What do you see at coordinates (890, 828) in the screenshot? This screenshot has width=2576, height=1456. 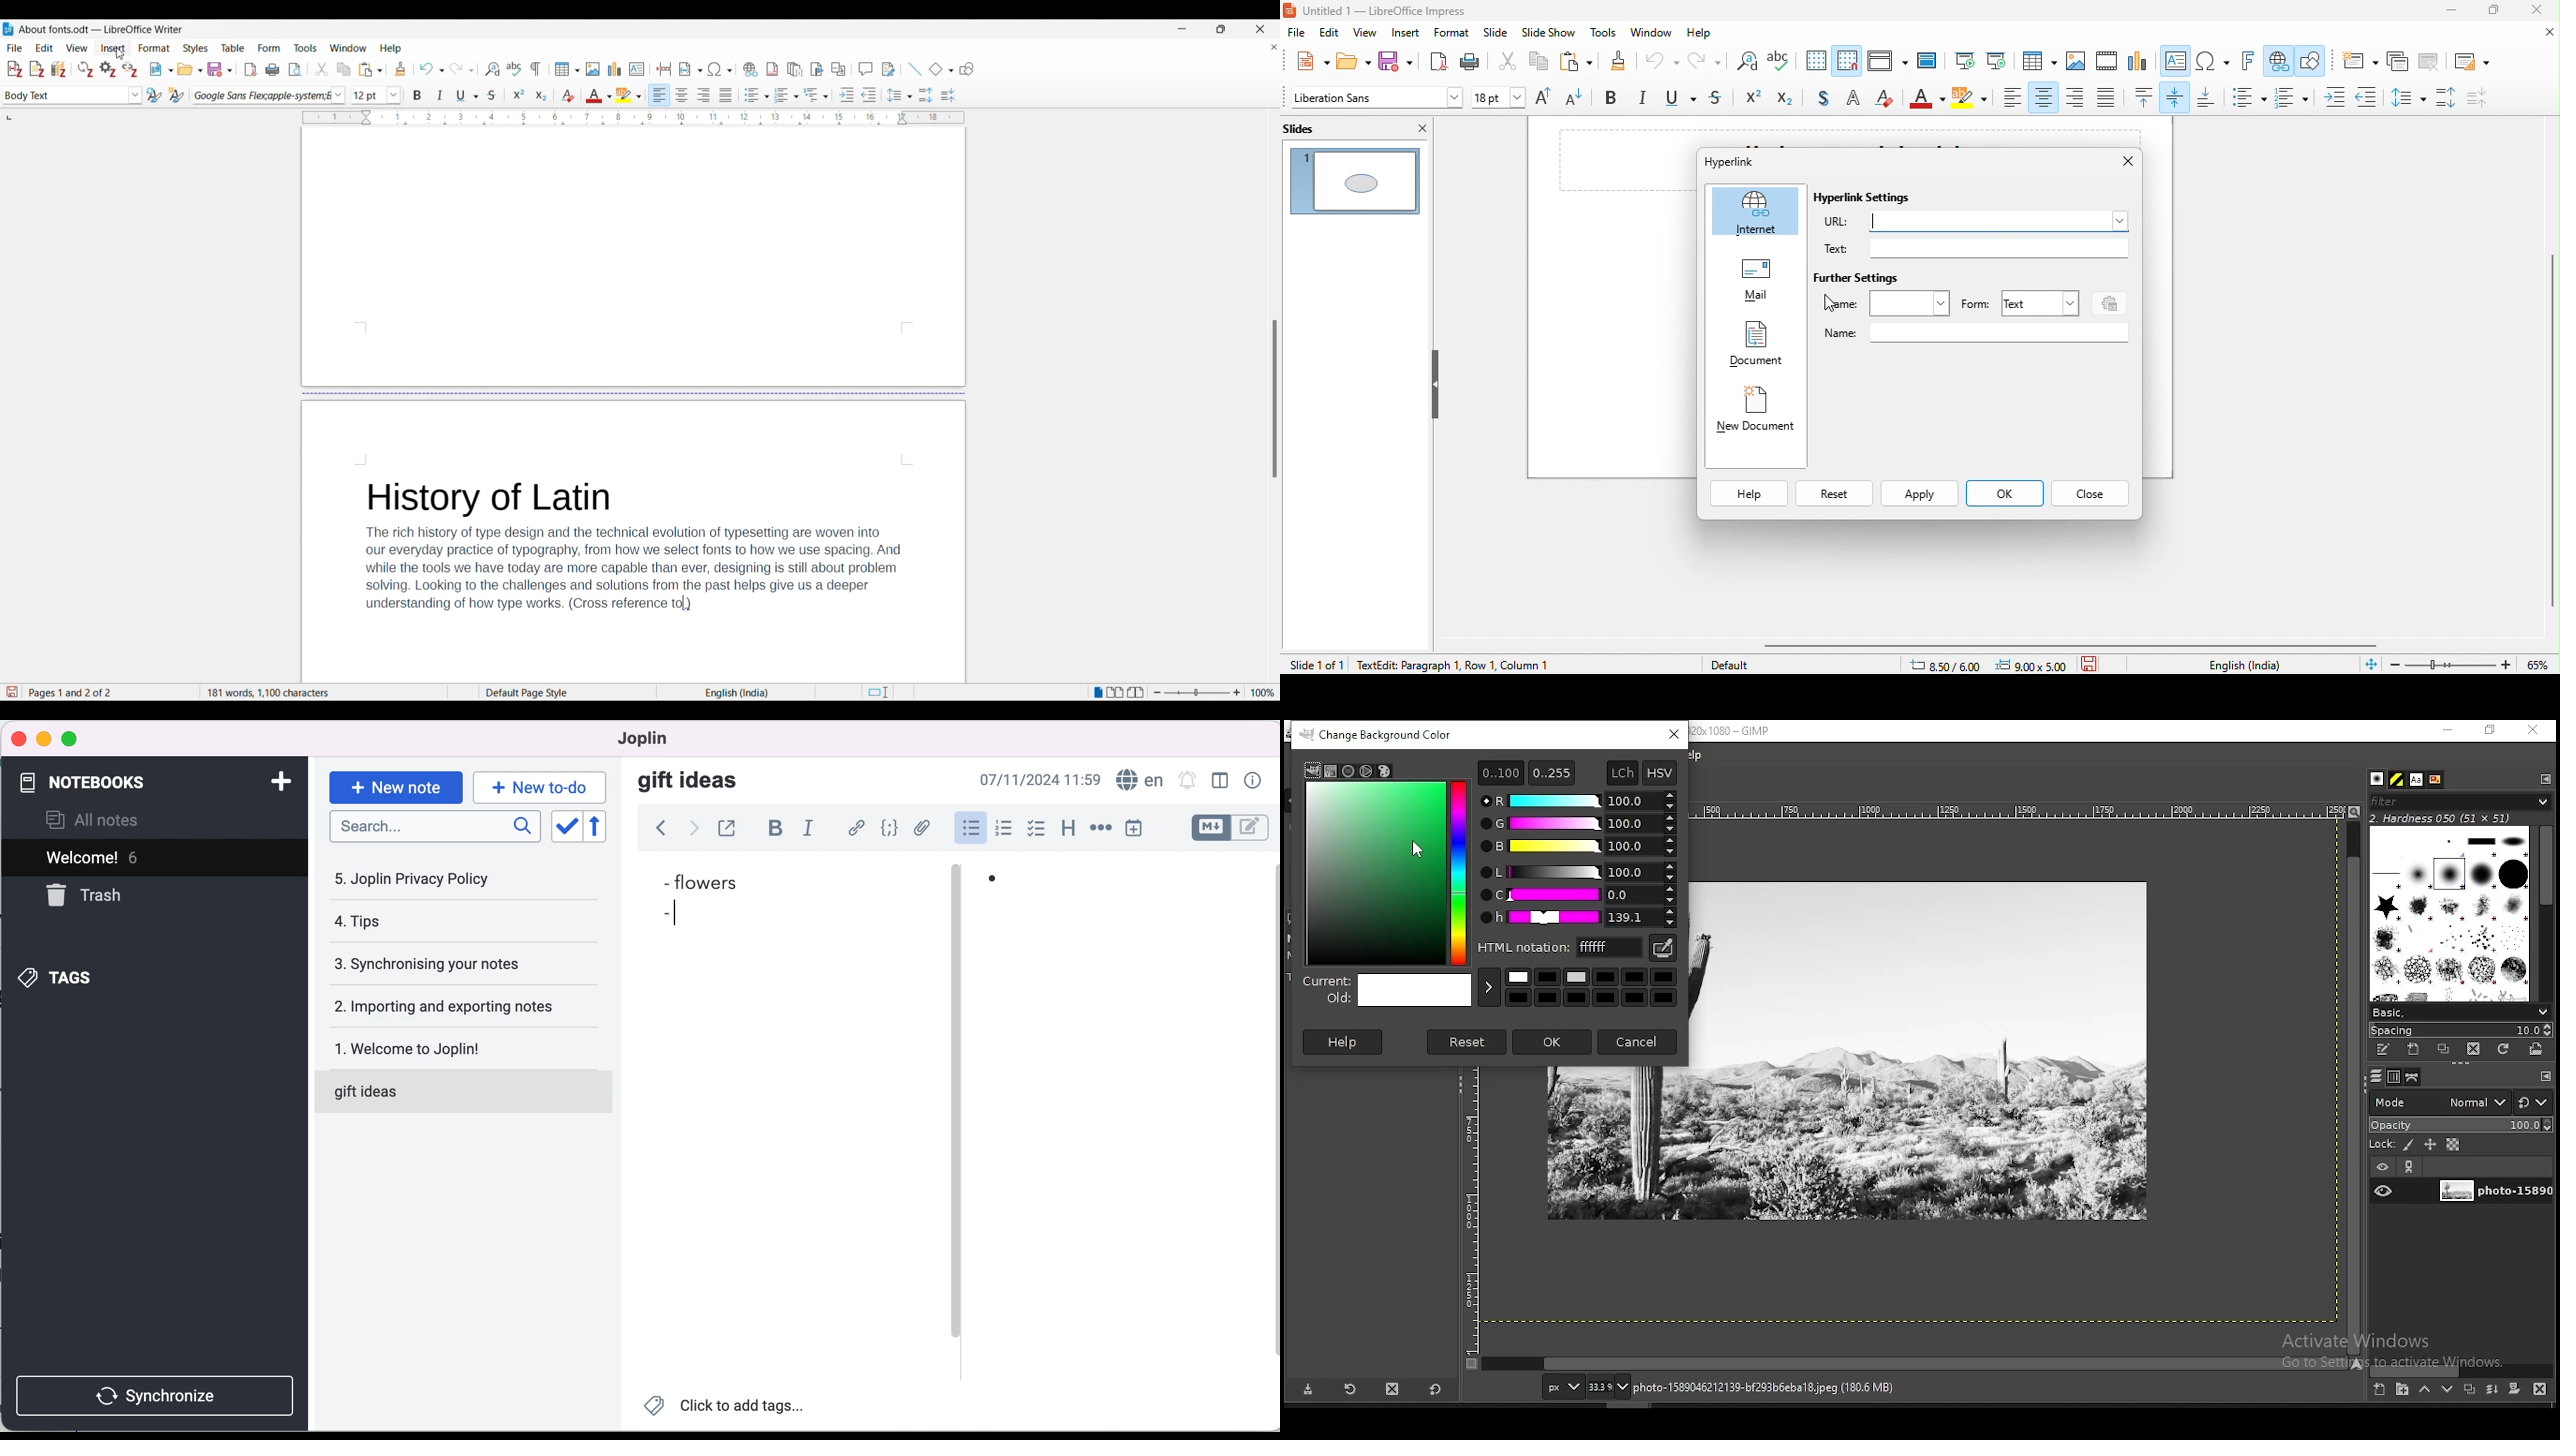 I see `code` at bounding box center [890, 828].